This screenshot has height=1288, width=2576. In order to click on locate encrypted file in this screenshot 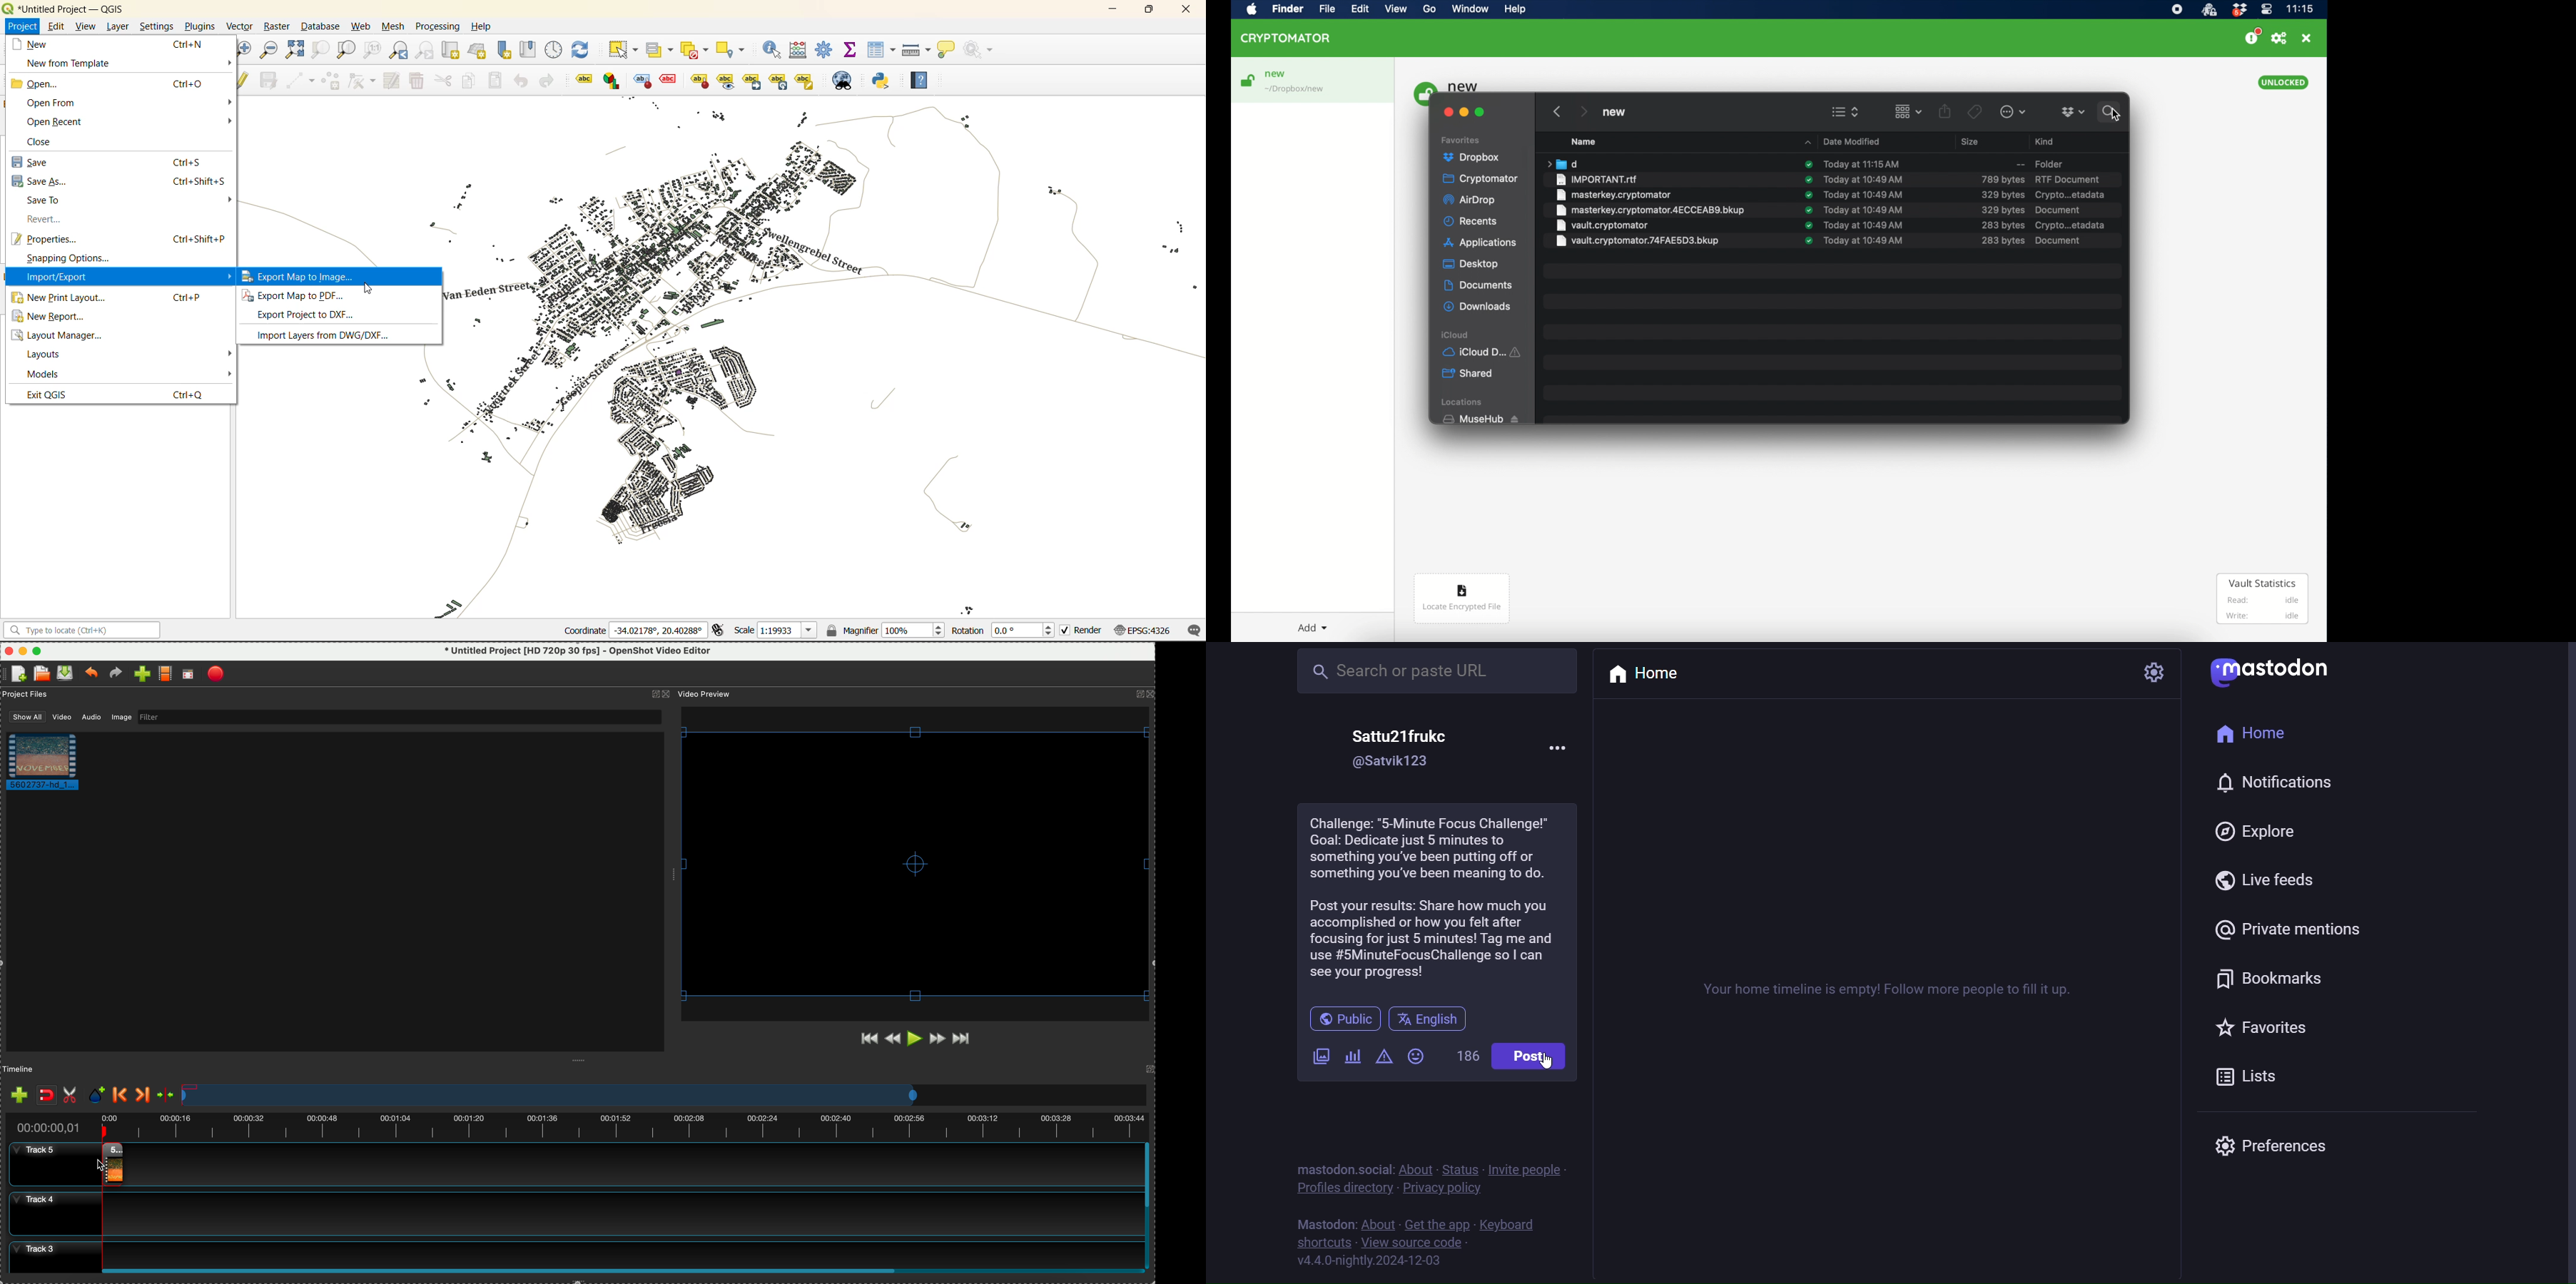, I will do `click(1462, 599)`.